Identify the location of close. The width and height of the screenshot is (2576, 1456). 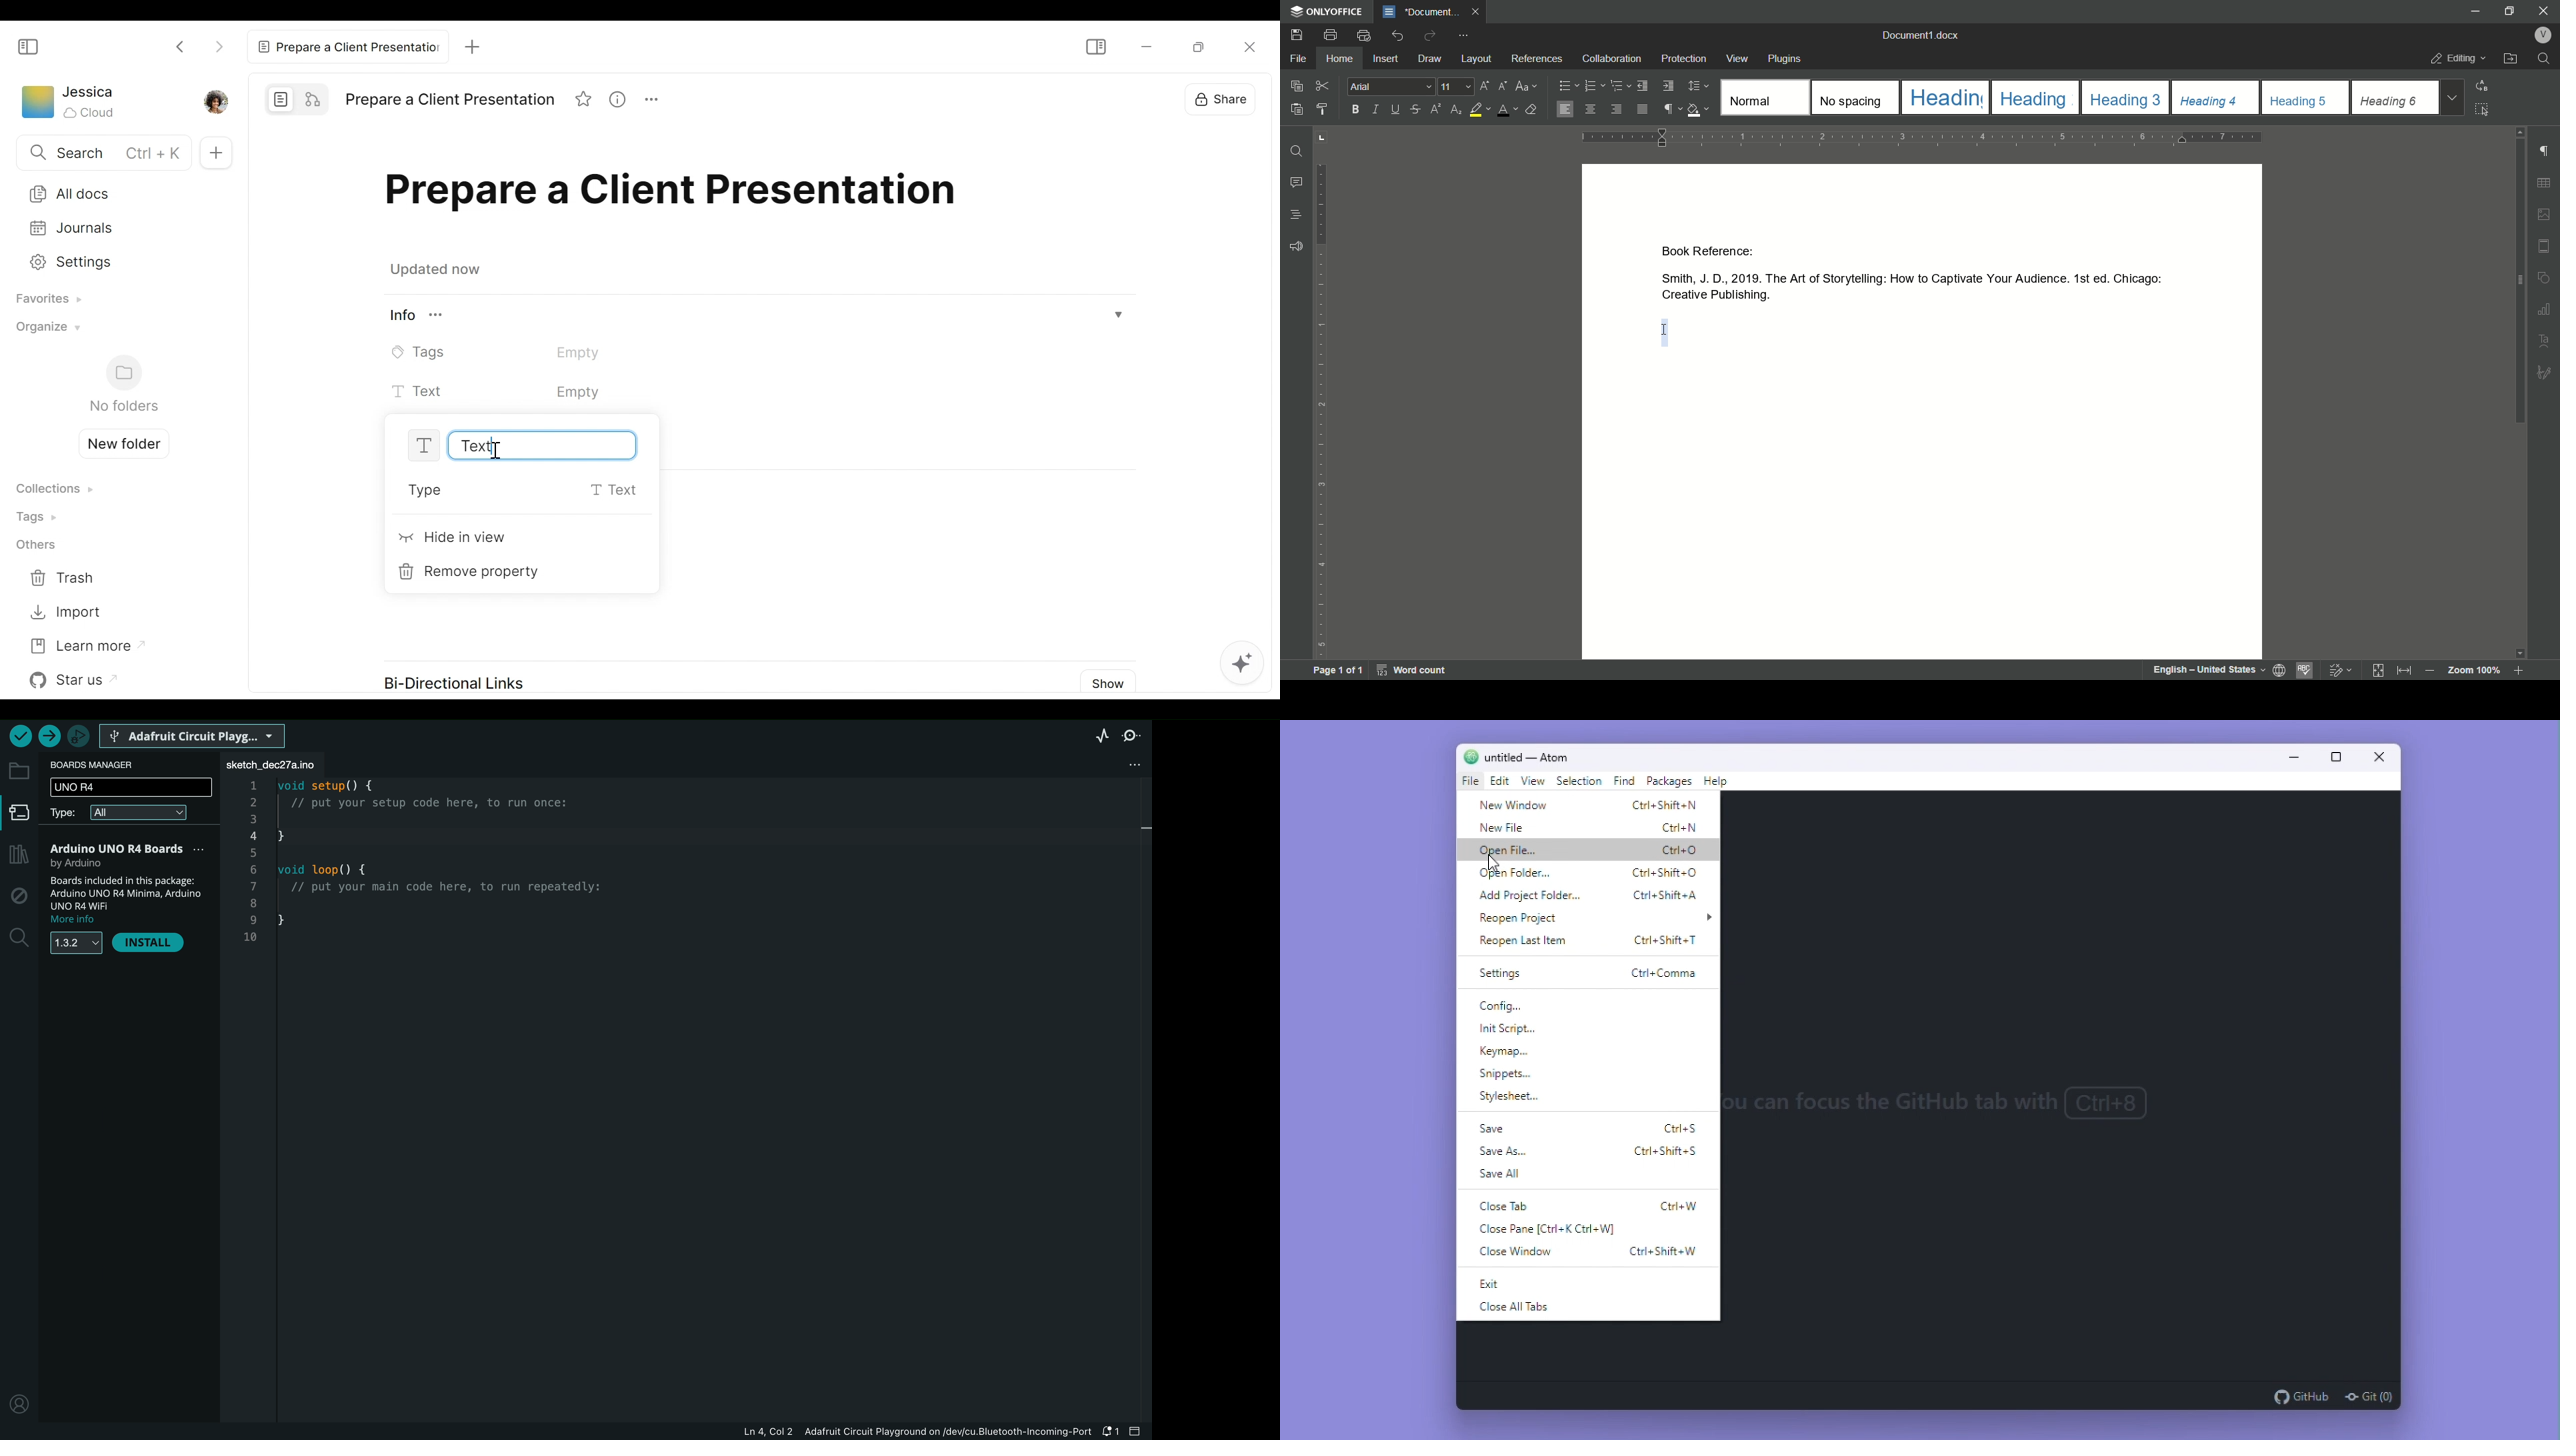
(1477, 11).